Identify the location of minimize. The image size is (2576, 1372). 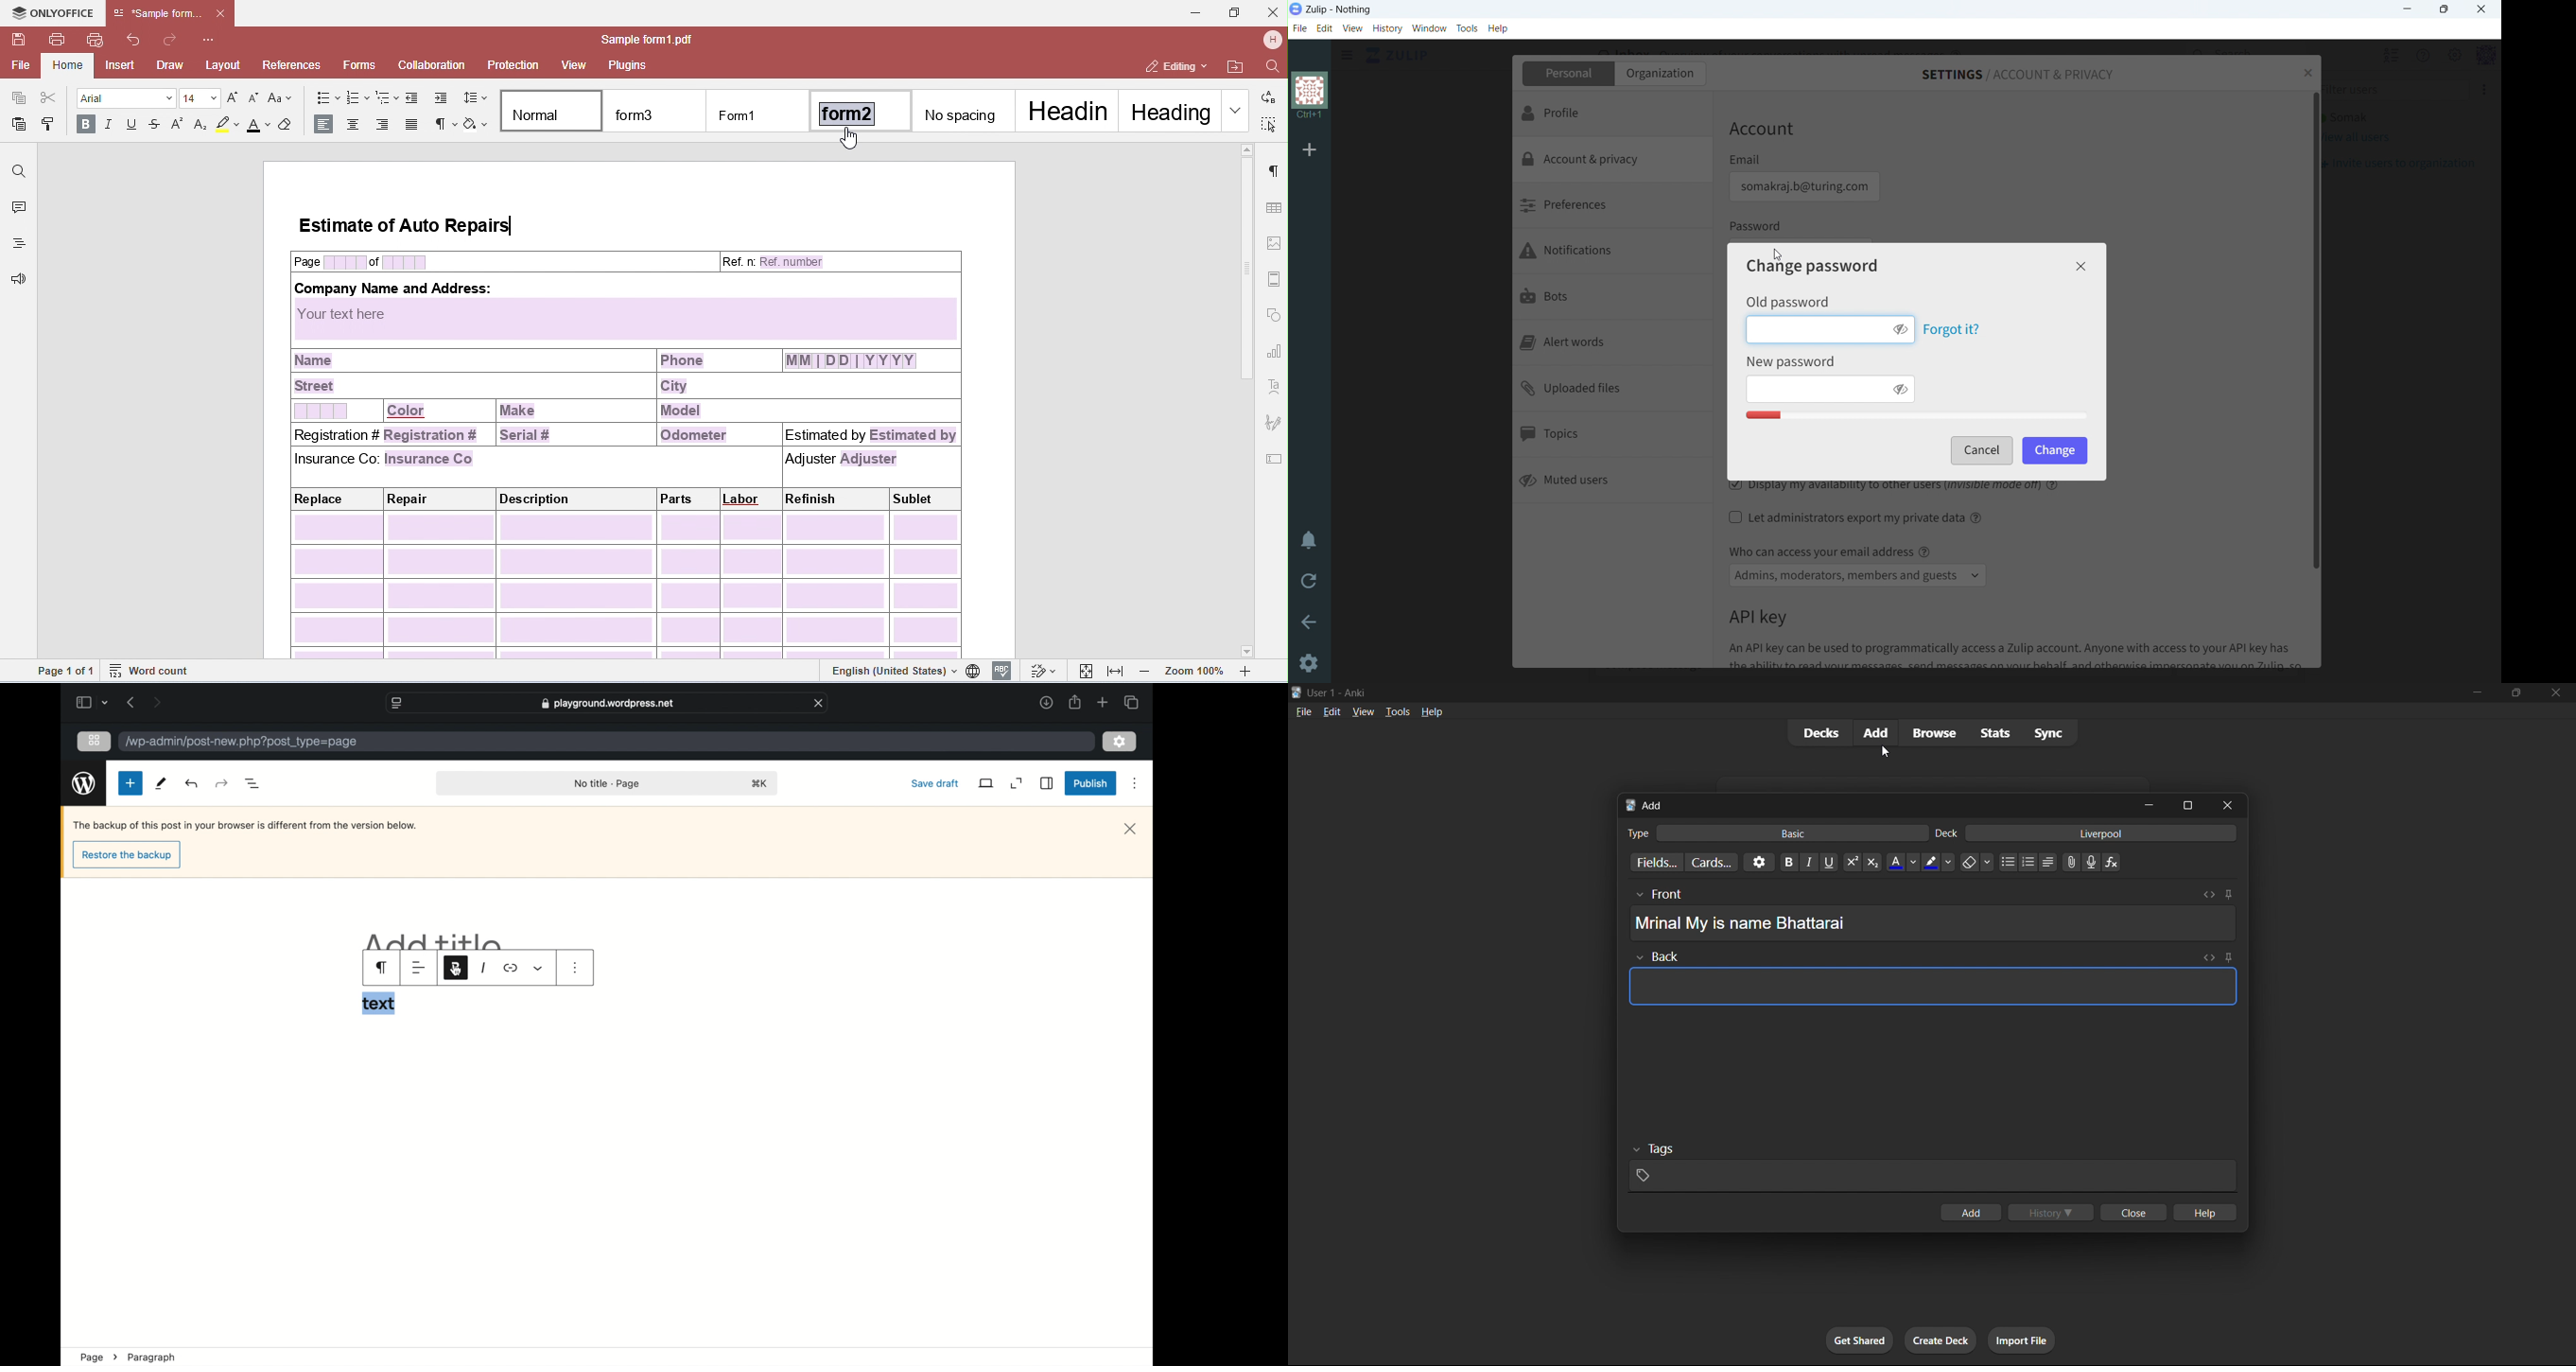
(2144, 804).